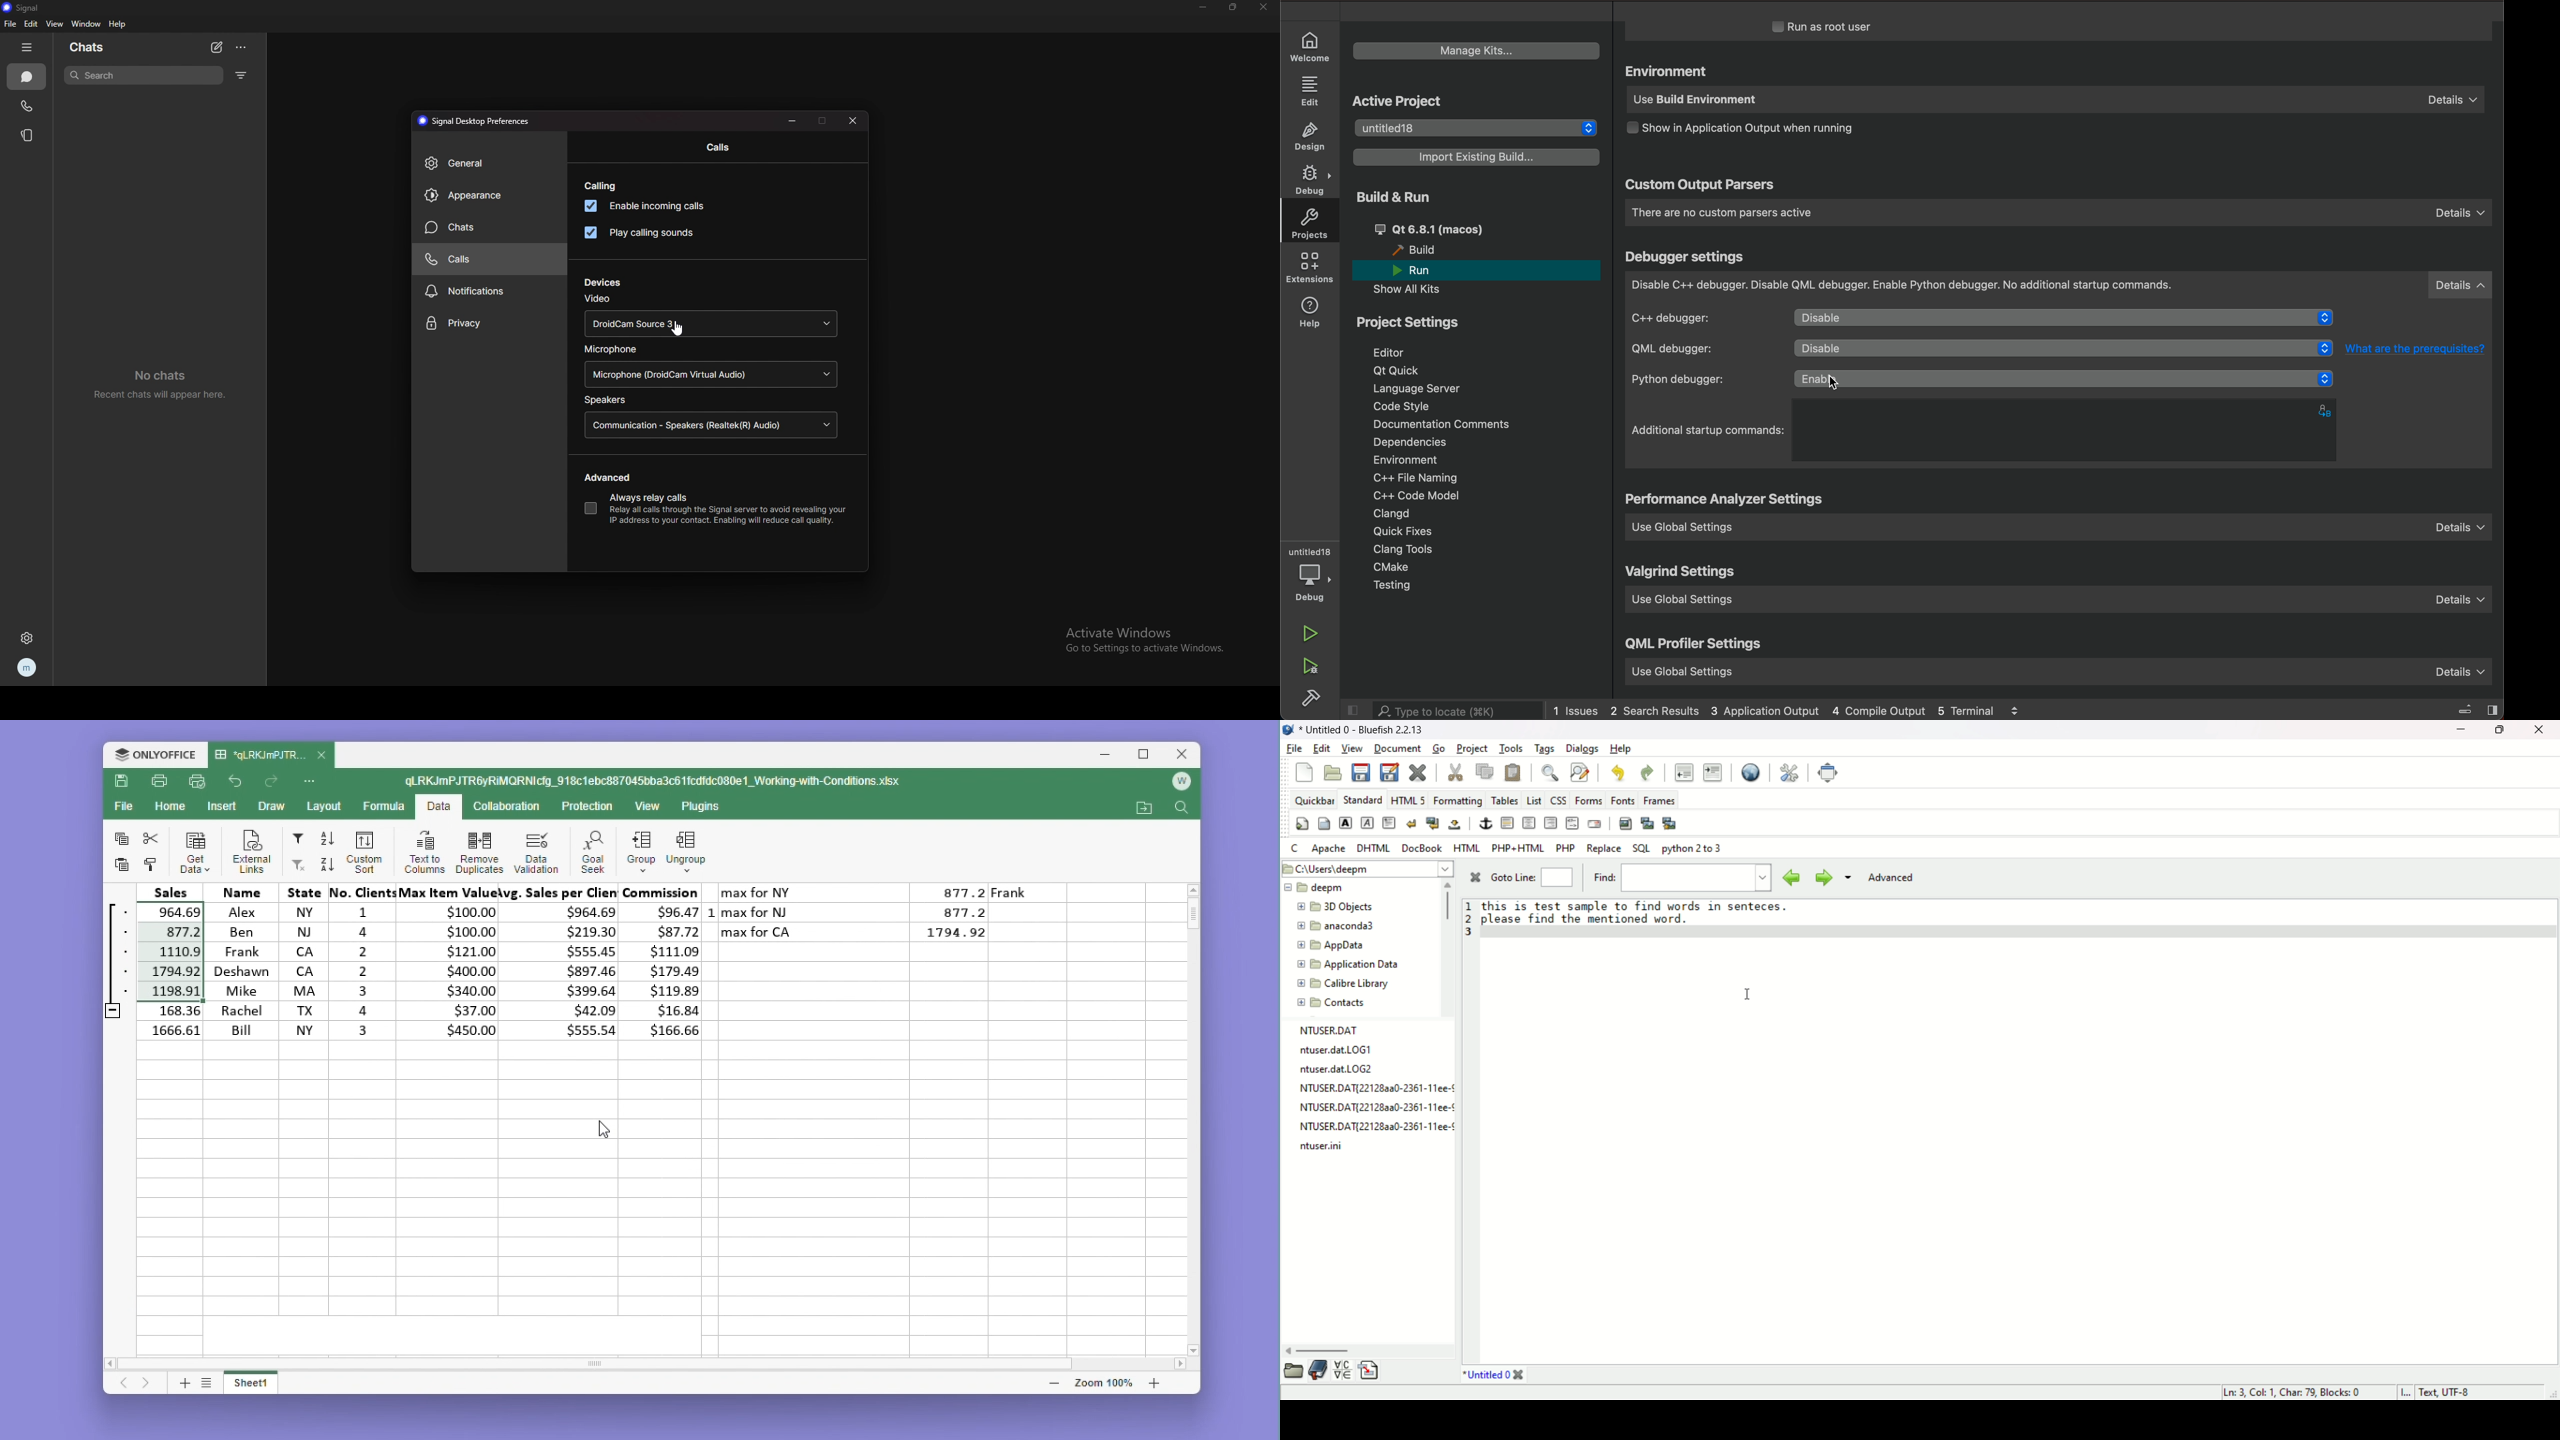 The image size is (2576, 1456). What do you see at coordinates (183, 1382) in the screenshot?
I see `add sheet` at bounding box center [183, 1382].